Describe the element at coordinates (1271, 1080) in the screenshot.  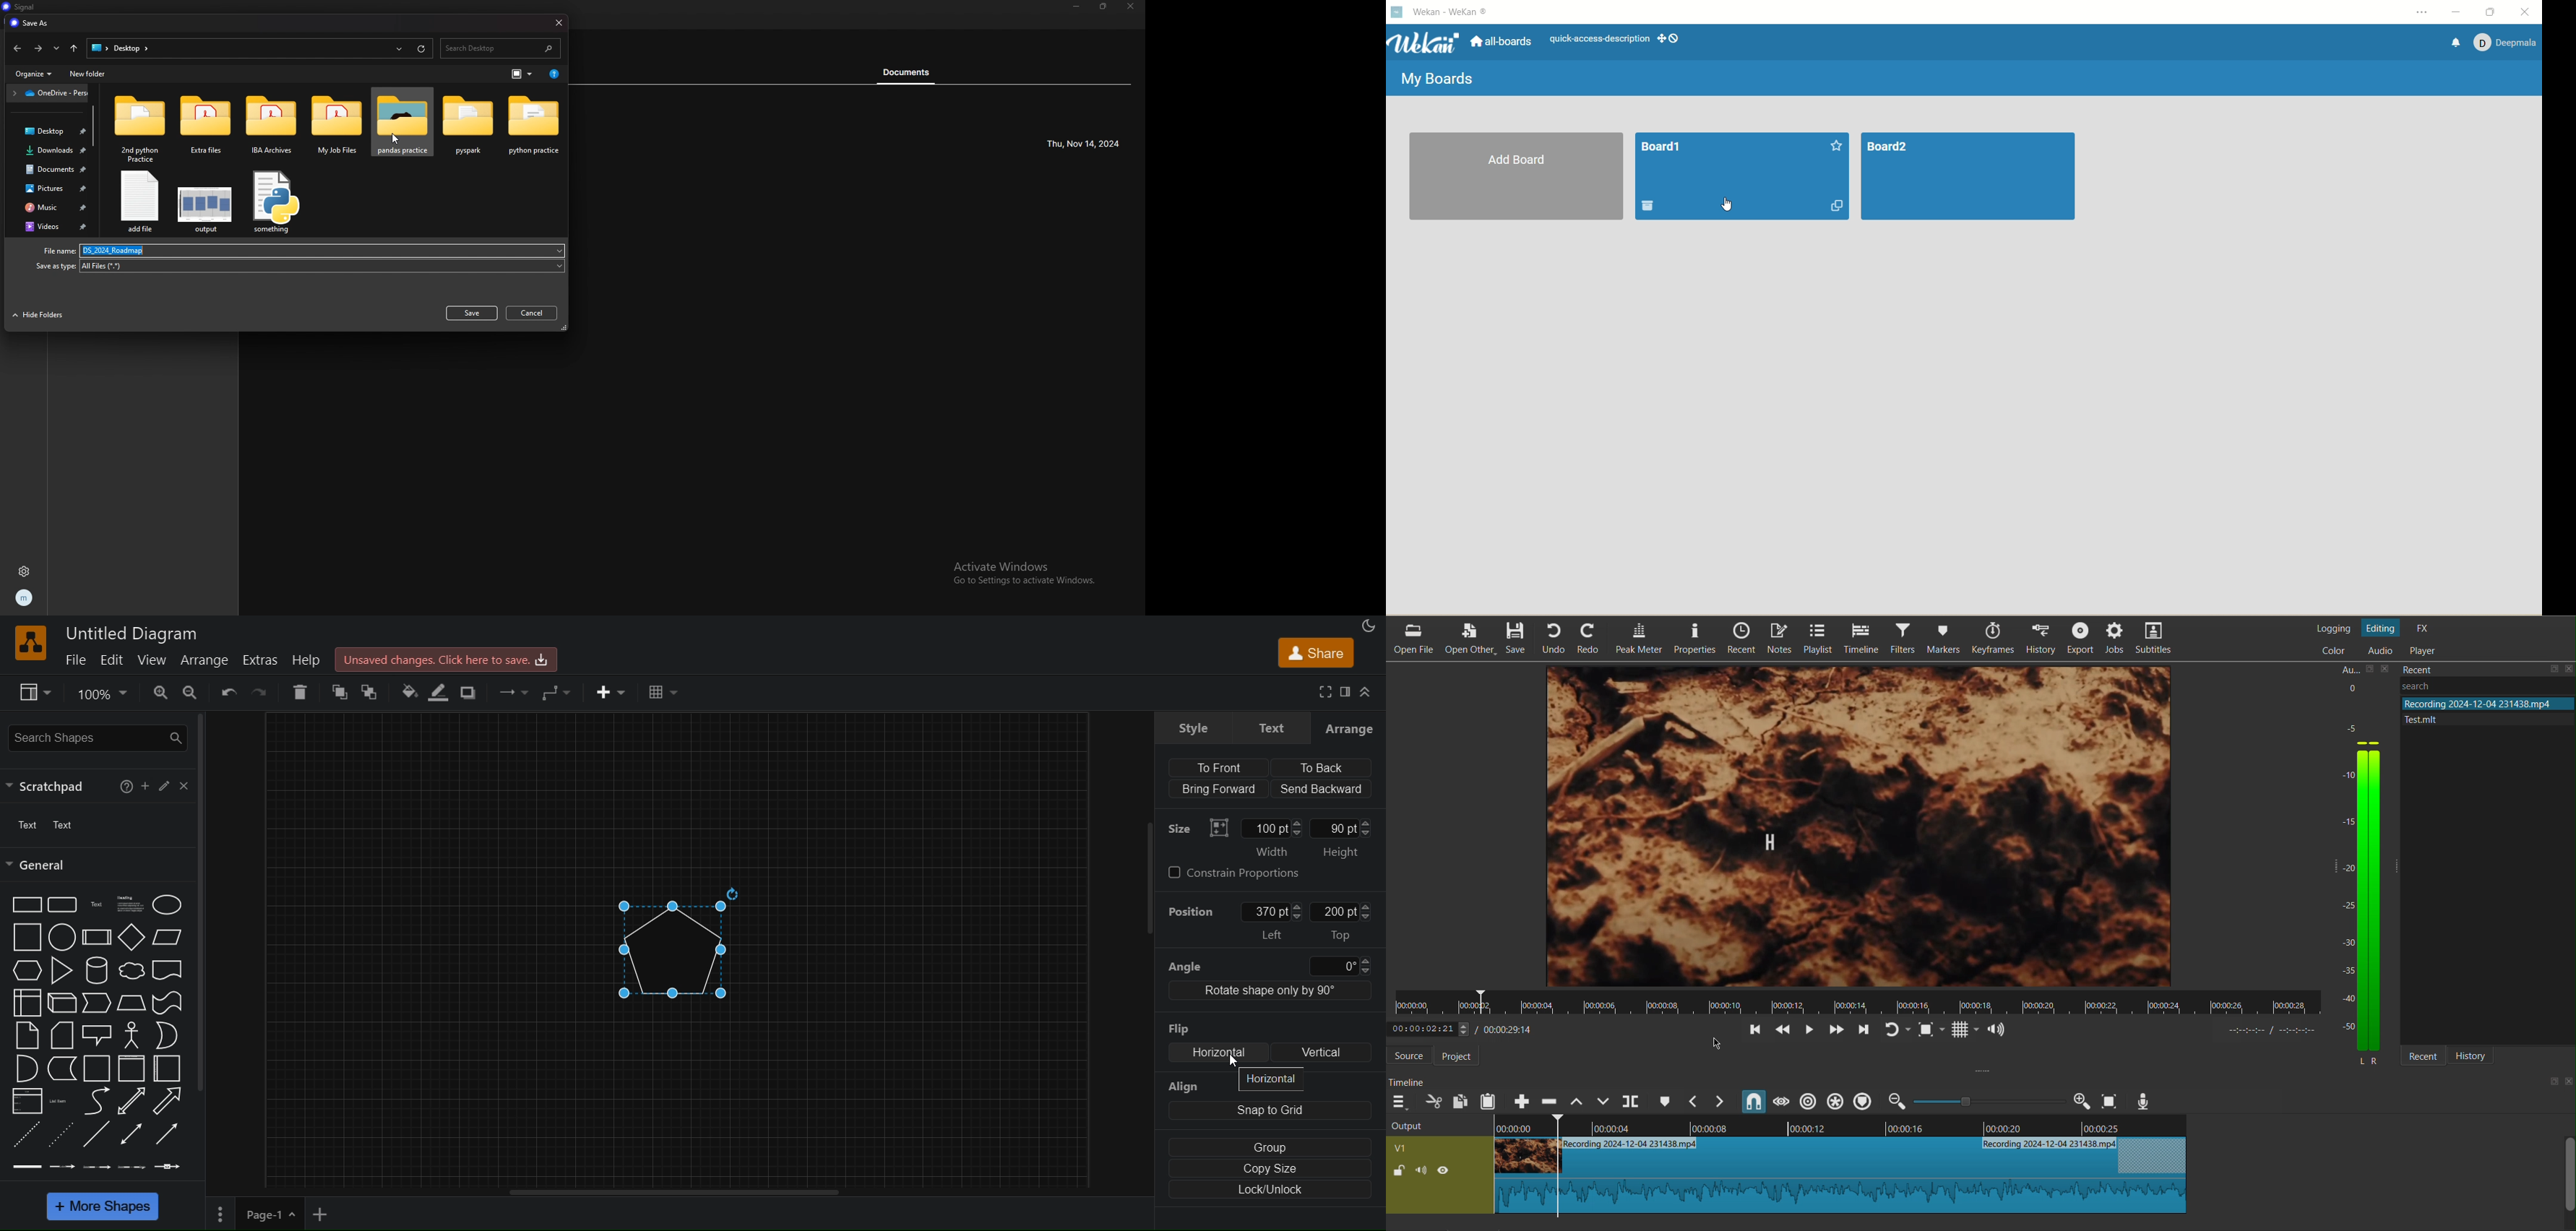
I see `Horizontal` at that location.